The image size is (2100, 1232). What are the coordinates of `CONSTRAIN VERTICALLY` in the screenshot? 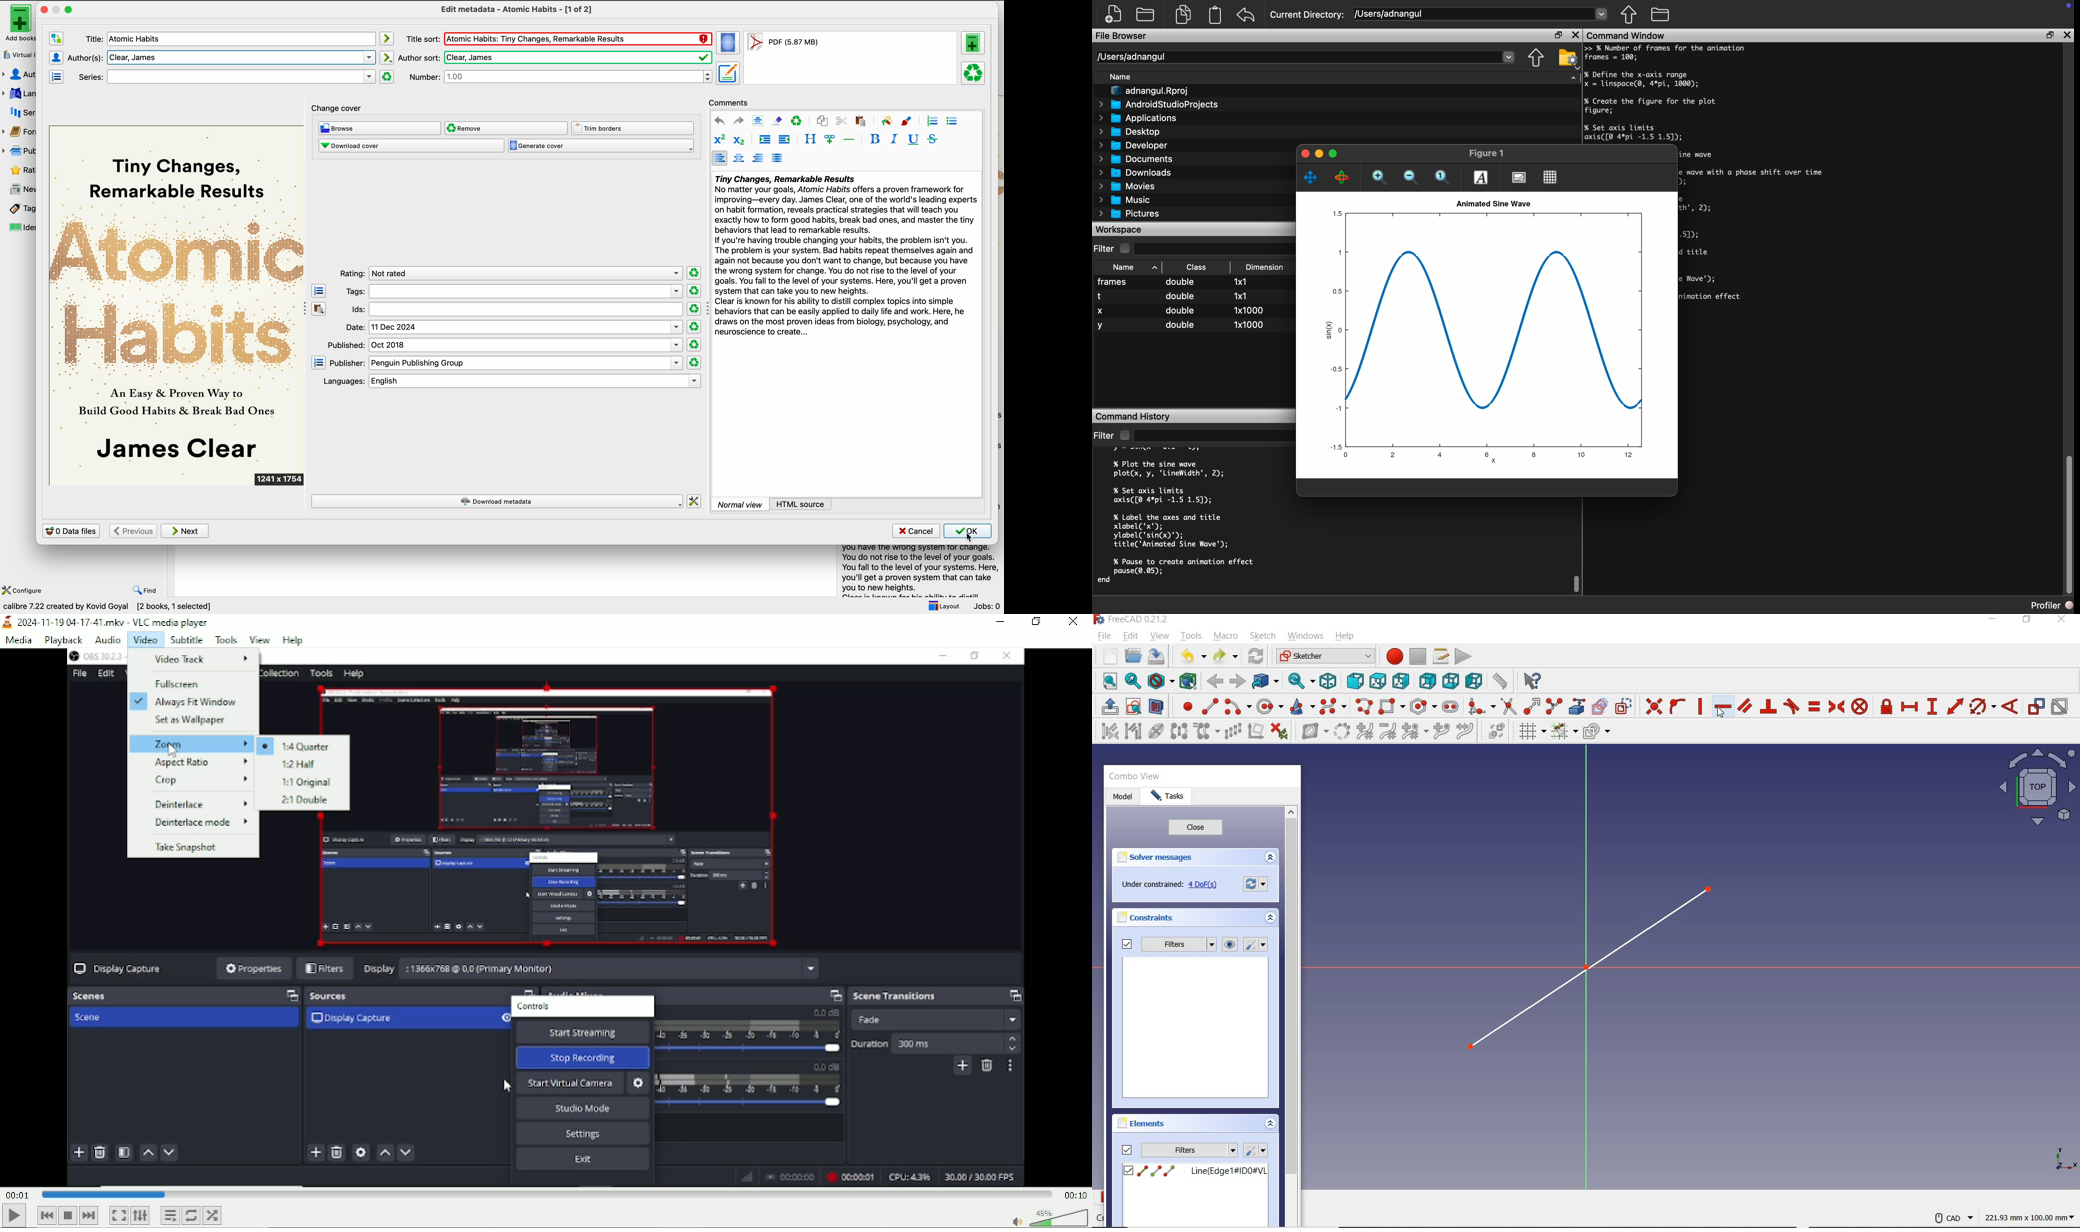 It's located at (1700, 705).